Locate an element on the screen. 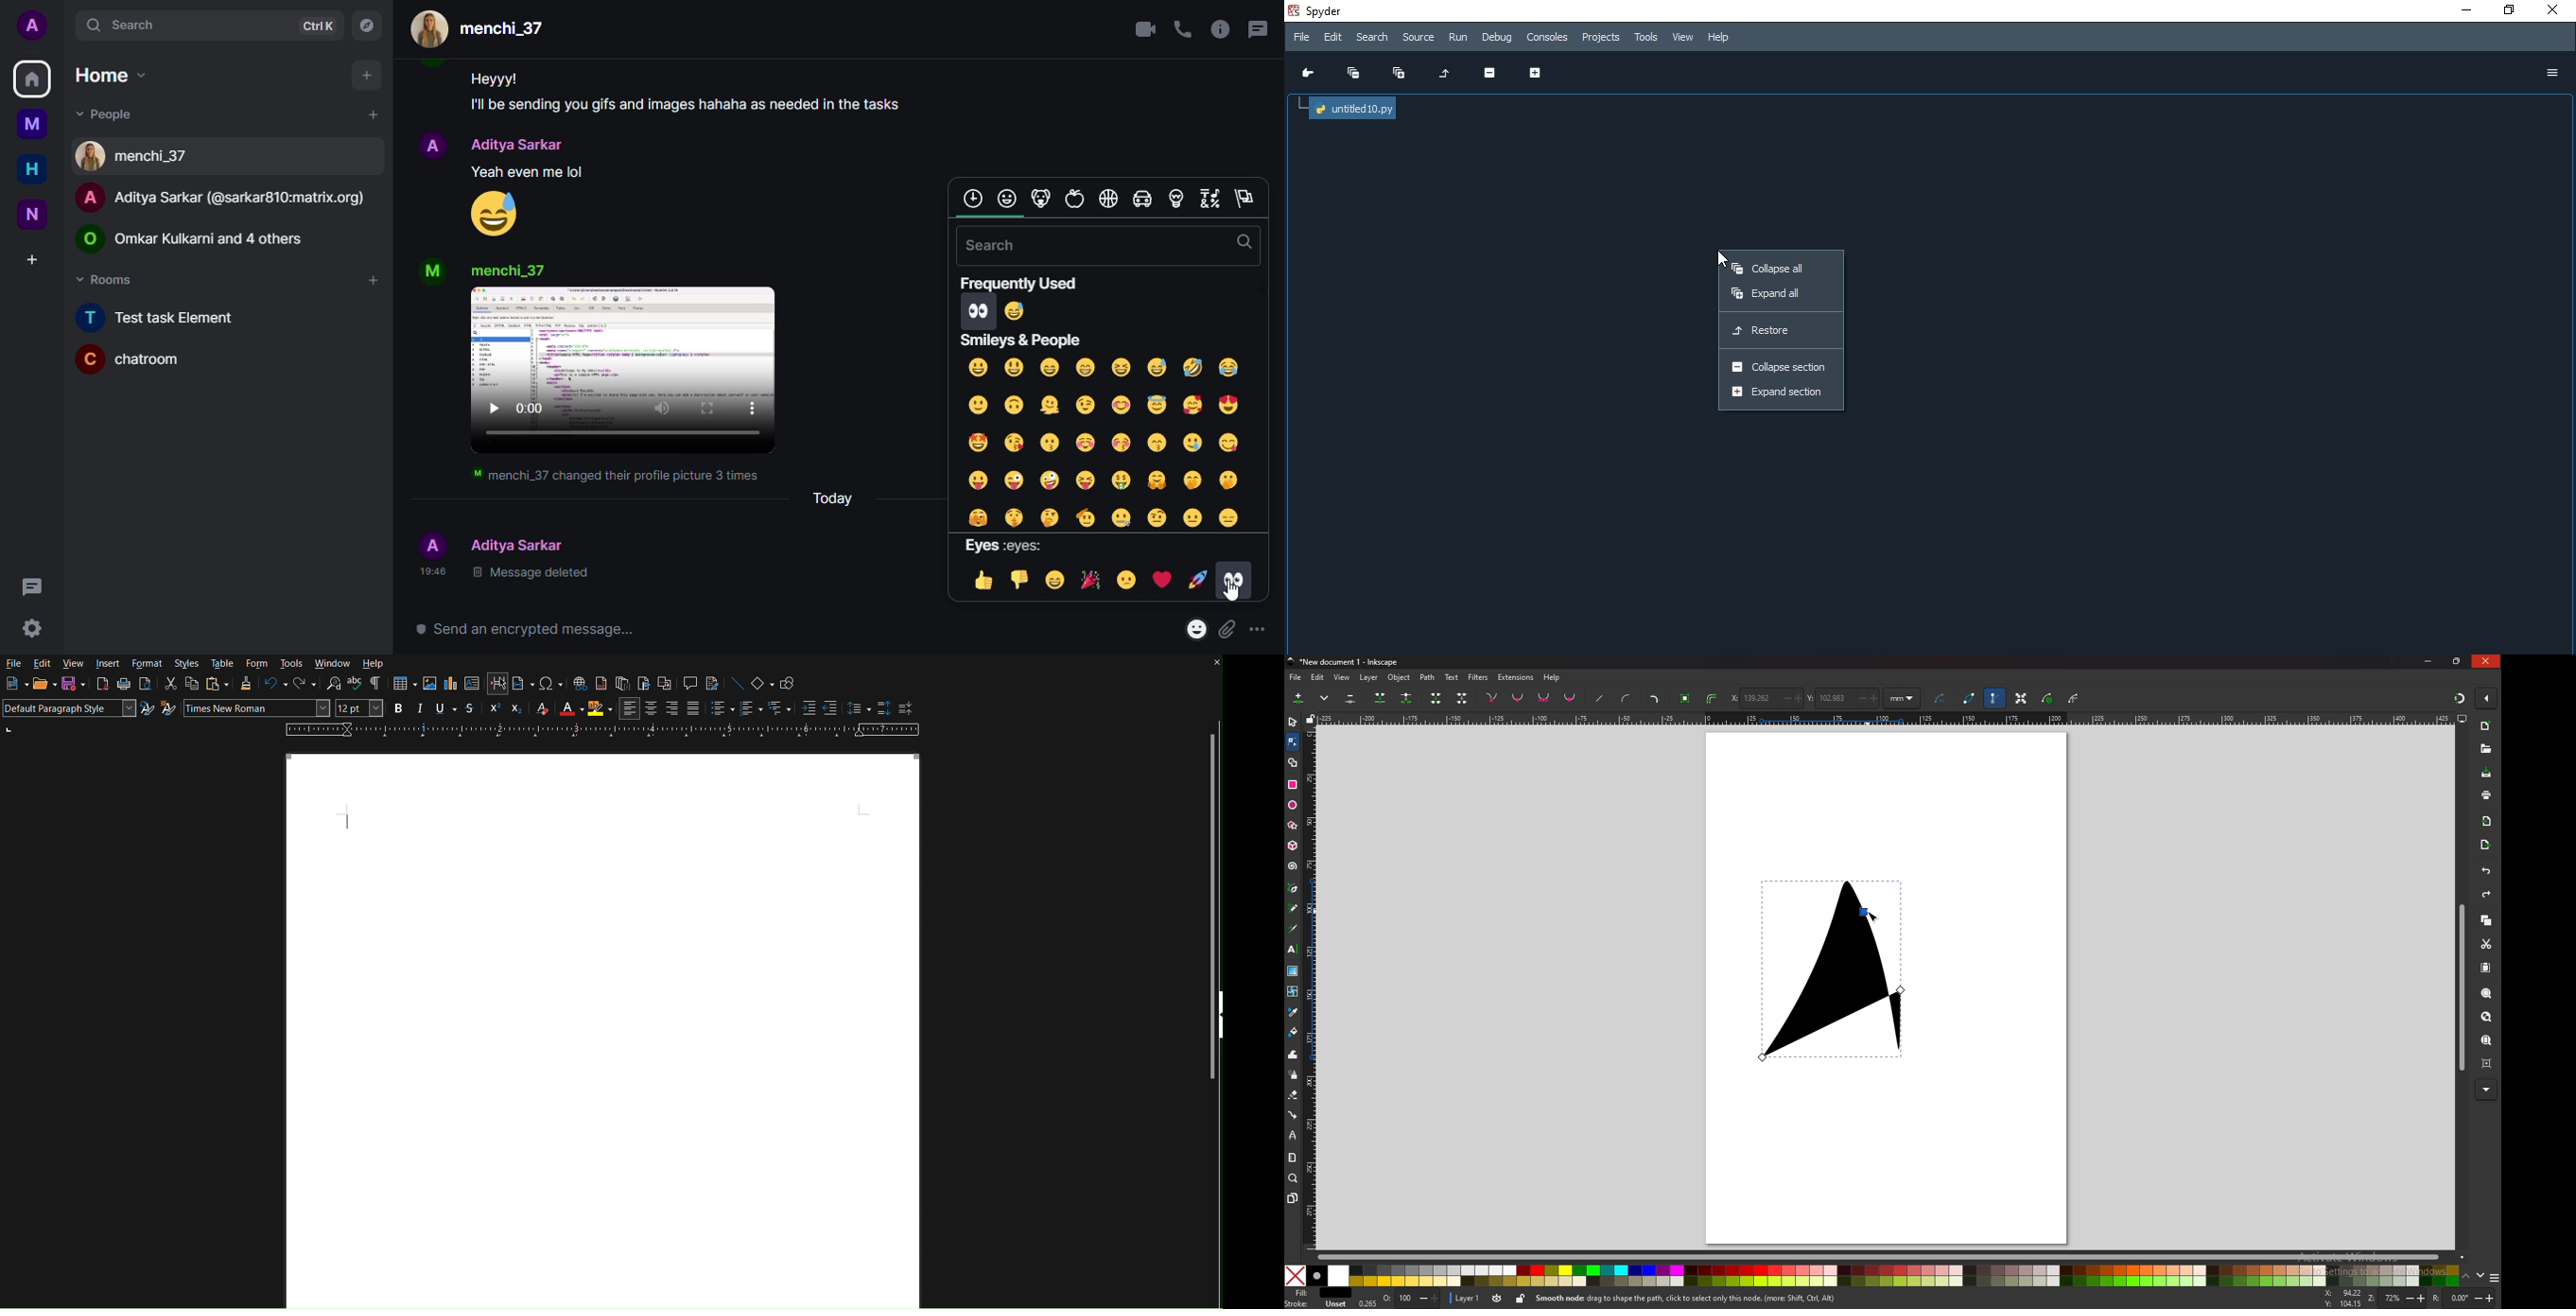 This screenshot has width=2576, height=1316. Edit is located at coordinates (41, 664).